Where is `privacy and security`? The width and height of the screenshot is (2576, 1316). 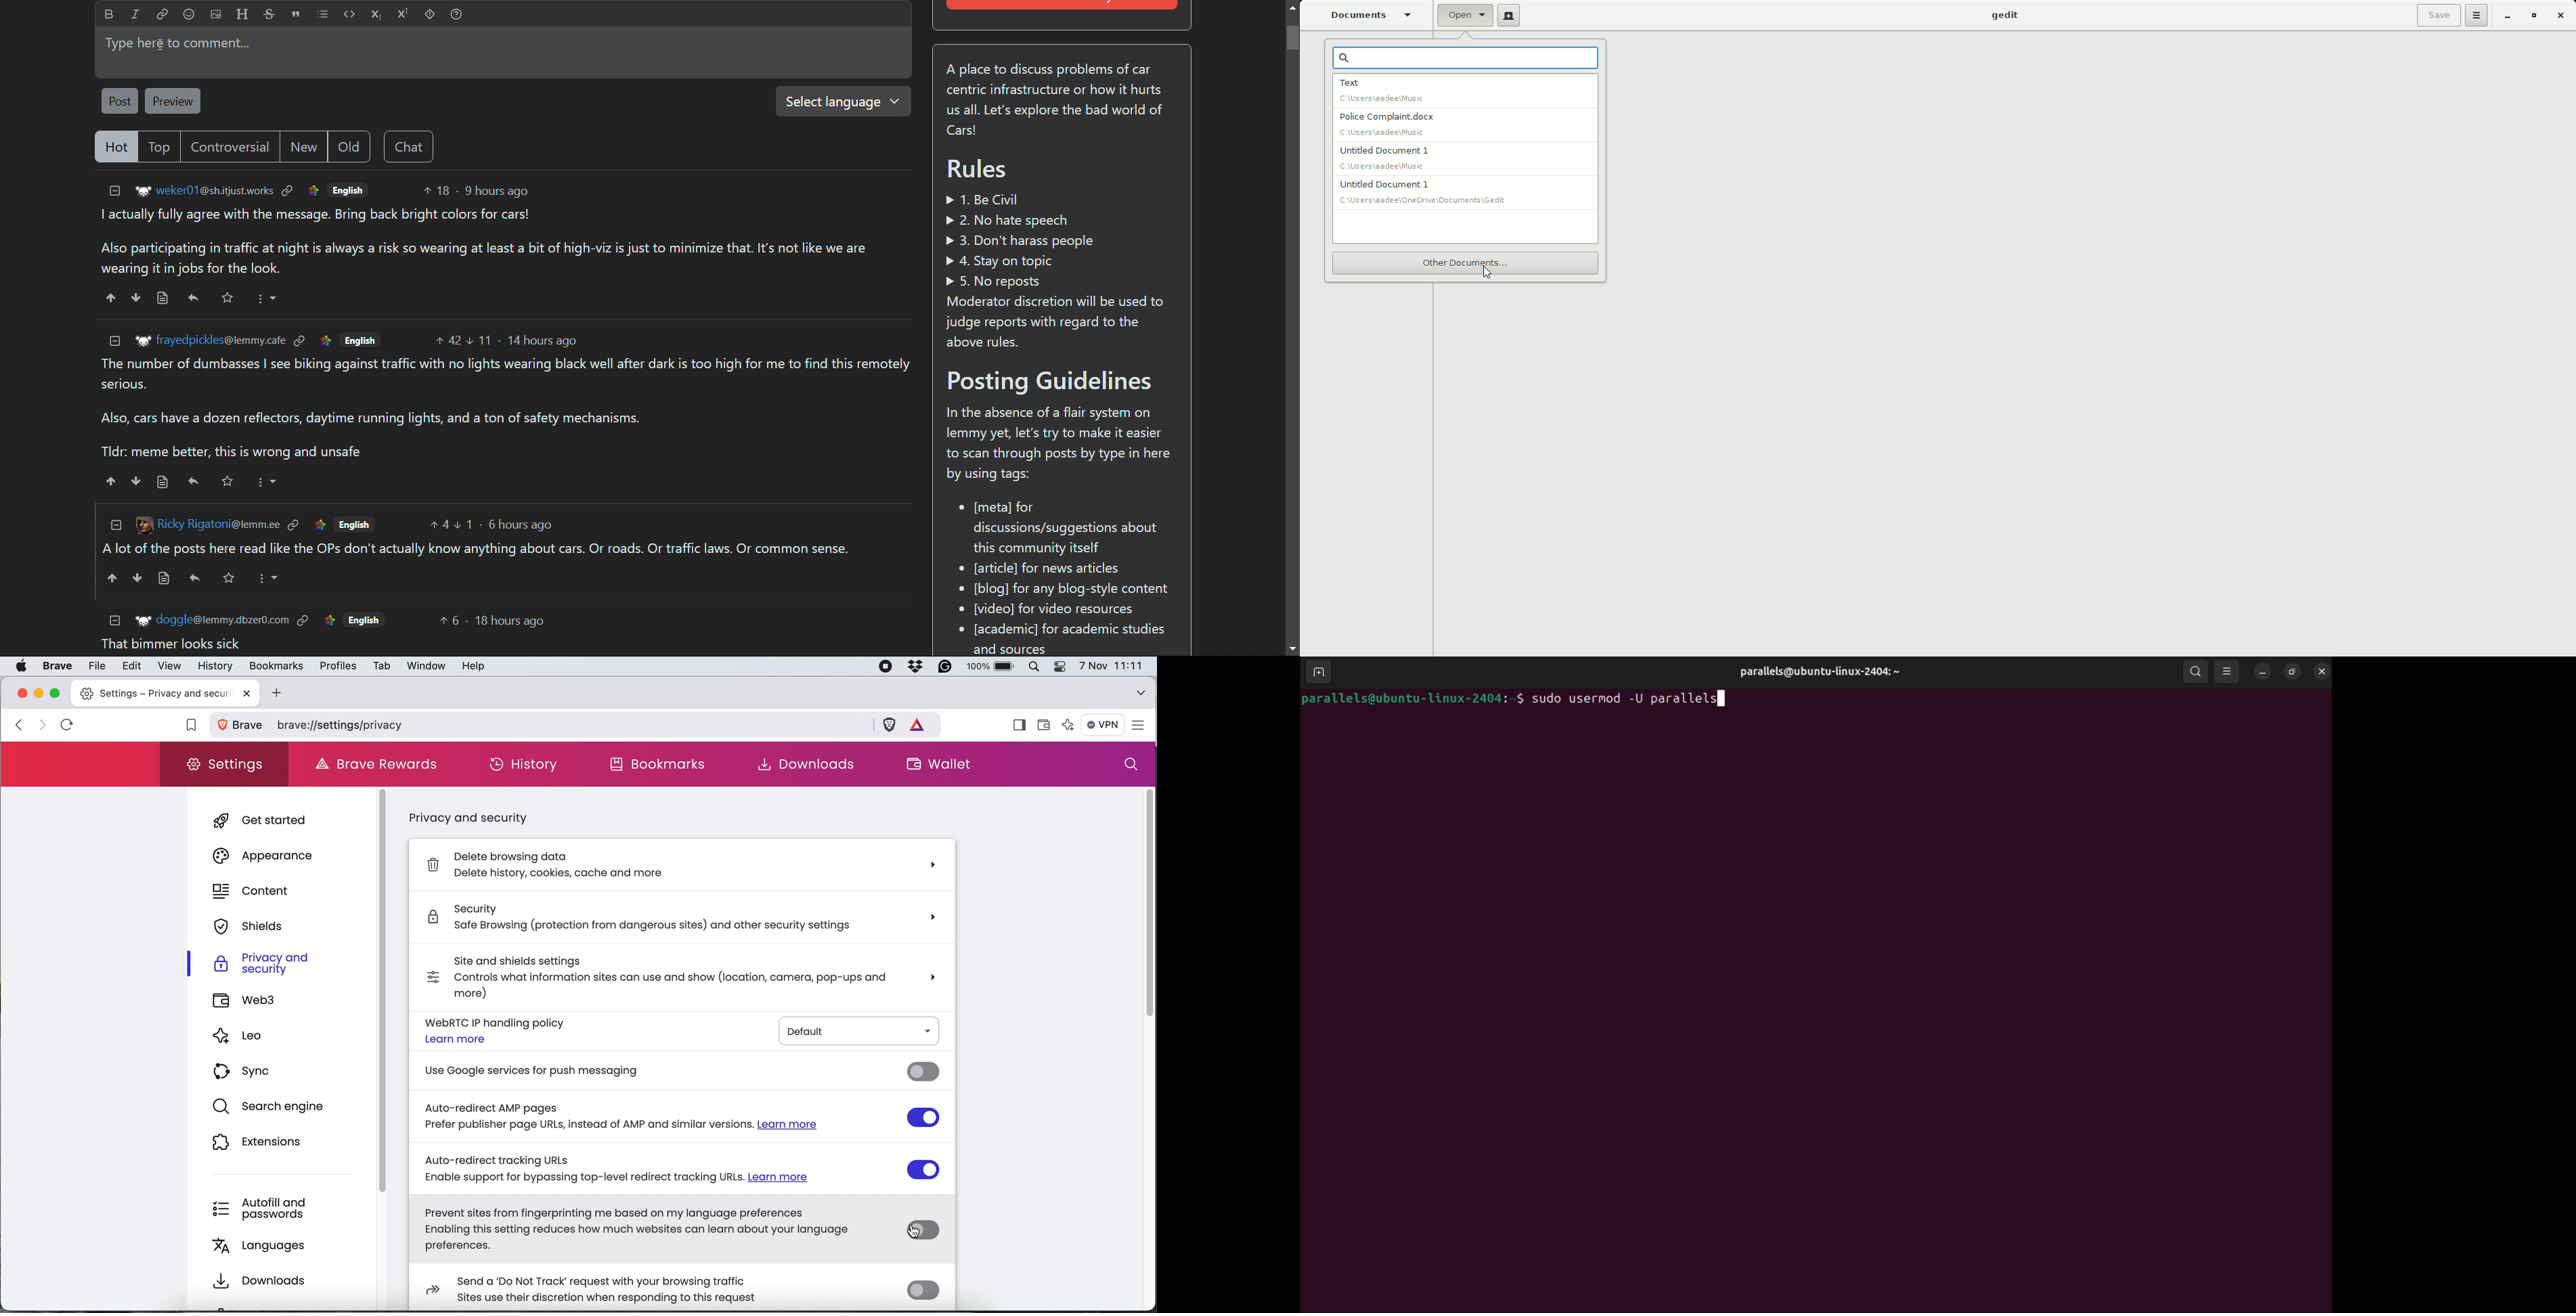 privacy and security is located at coordinates (262, 962).